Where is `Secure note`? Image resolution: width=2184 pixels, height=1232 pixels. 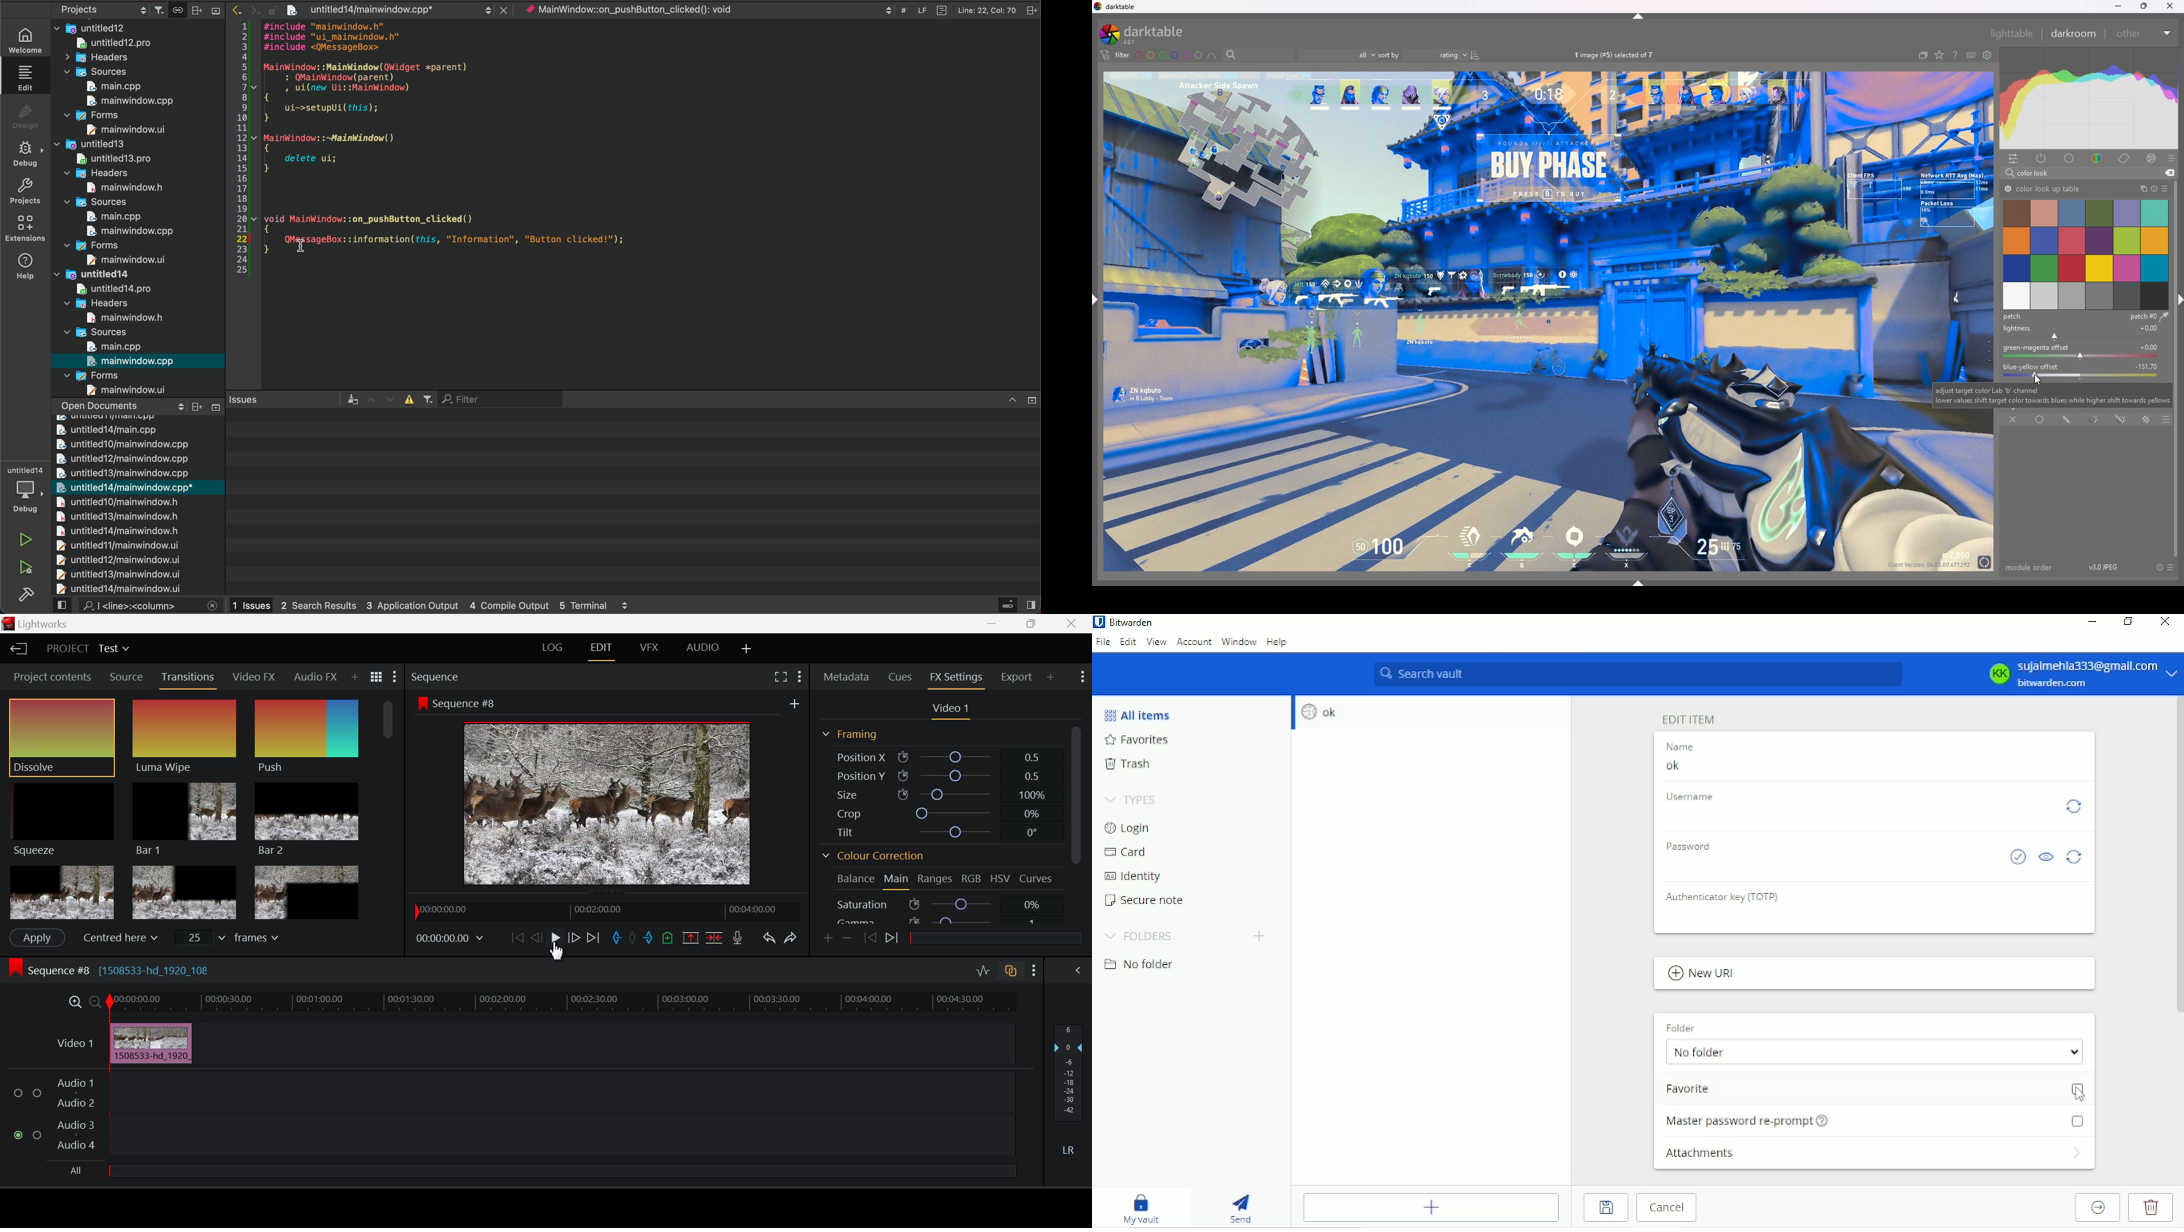 Secure note is located at coordinates (1149, 900).